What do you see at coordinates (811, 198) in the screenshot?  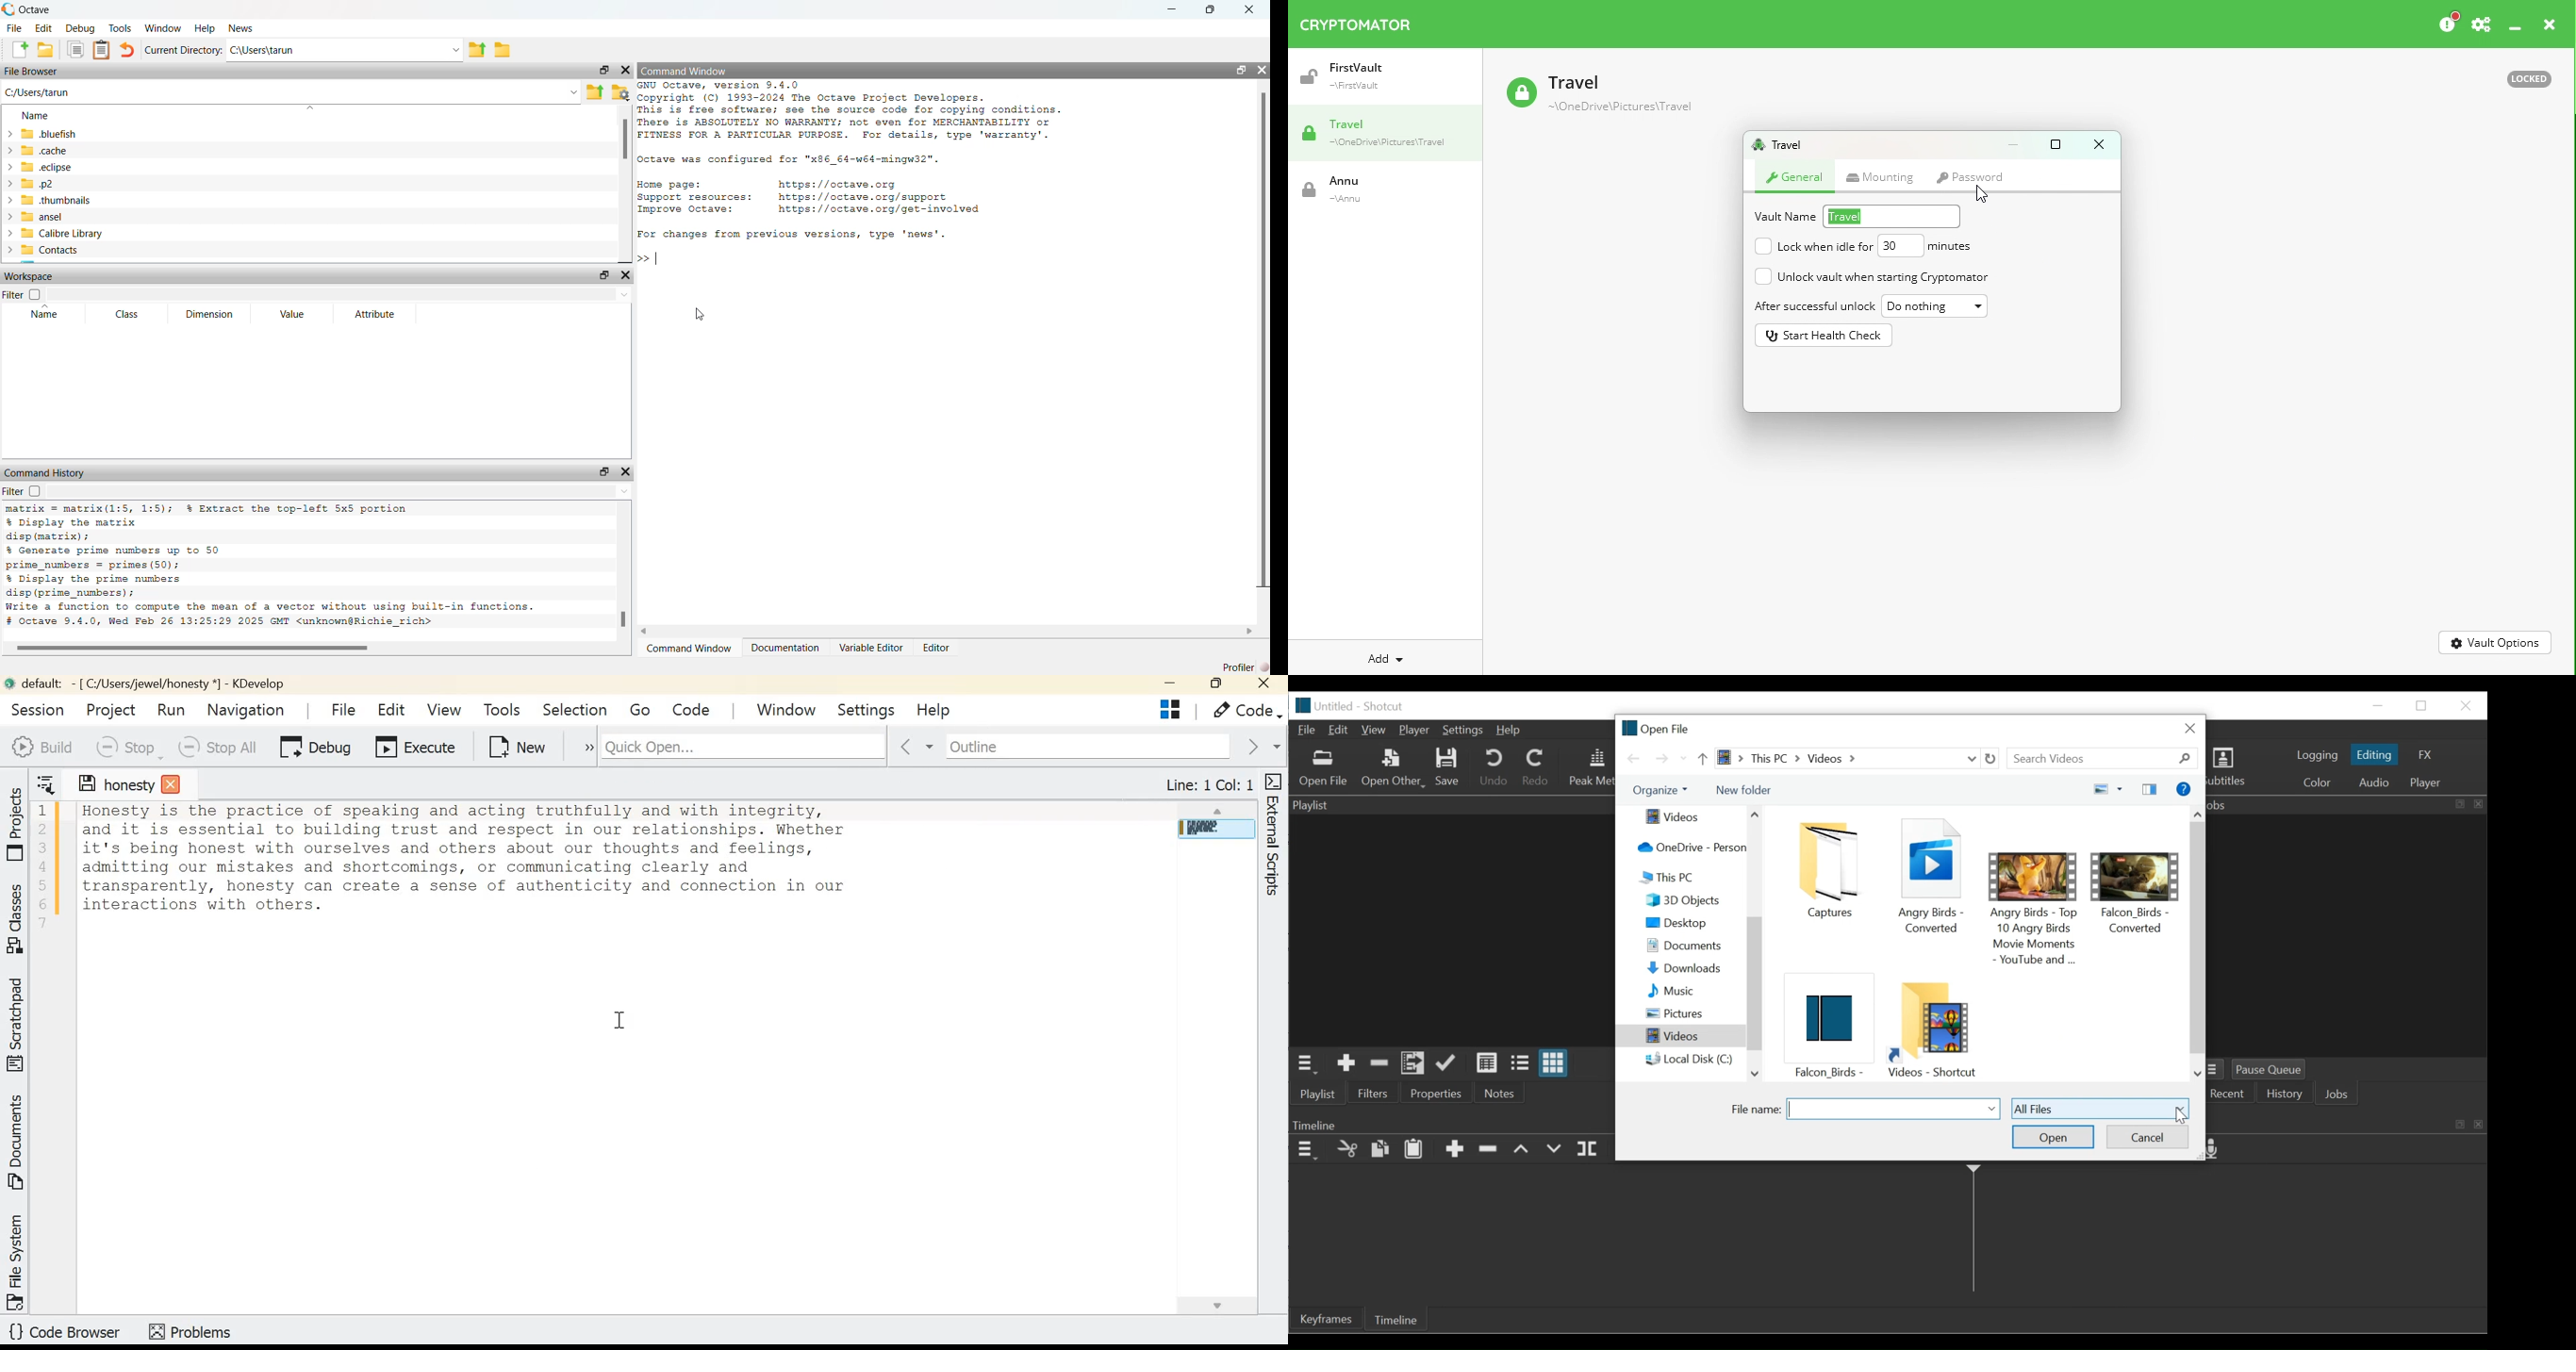 I see `Home page: https://octave.org
Support resources: https: //octave.org/support
Improve Octave: https://octave.org/get-involved` at bounding box center [811, 198].